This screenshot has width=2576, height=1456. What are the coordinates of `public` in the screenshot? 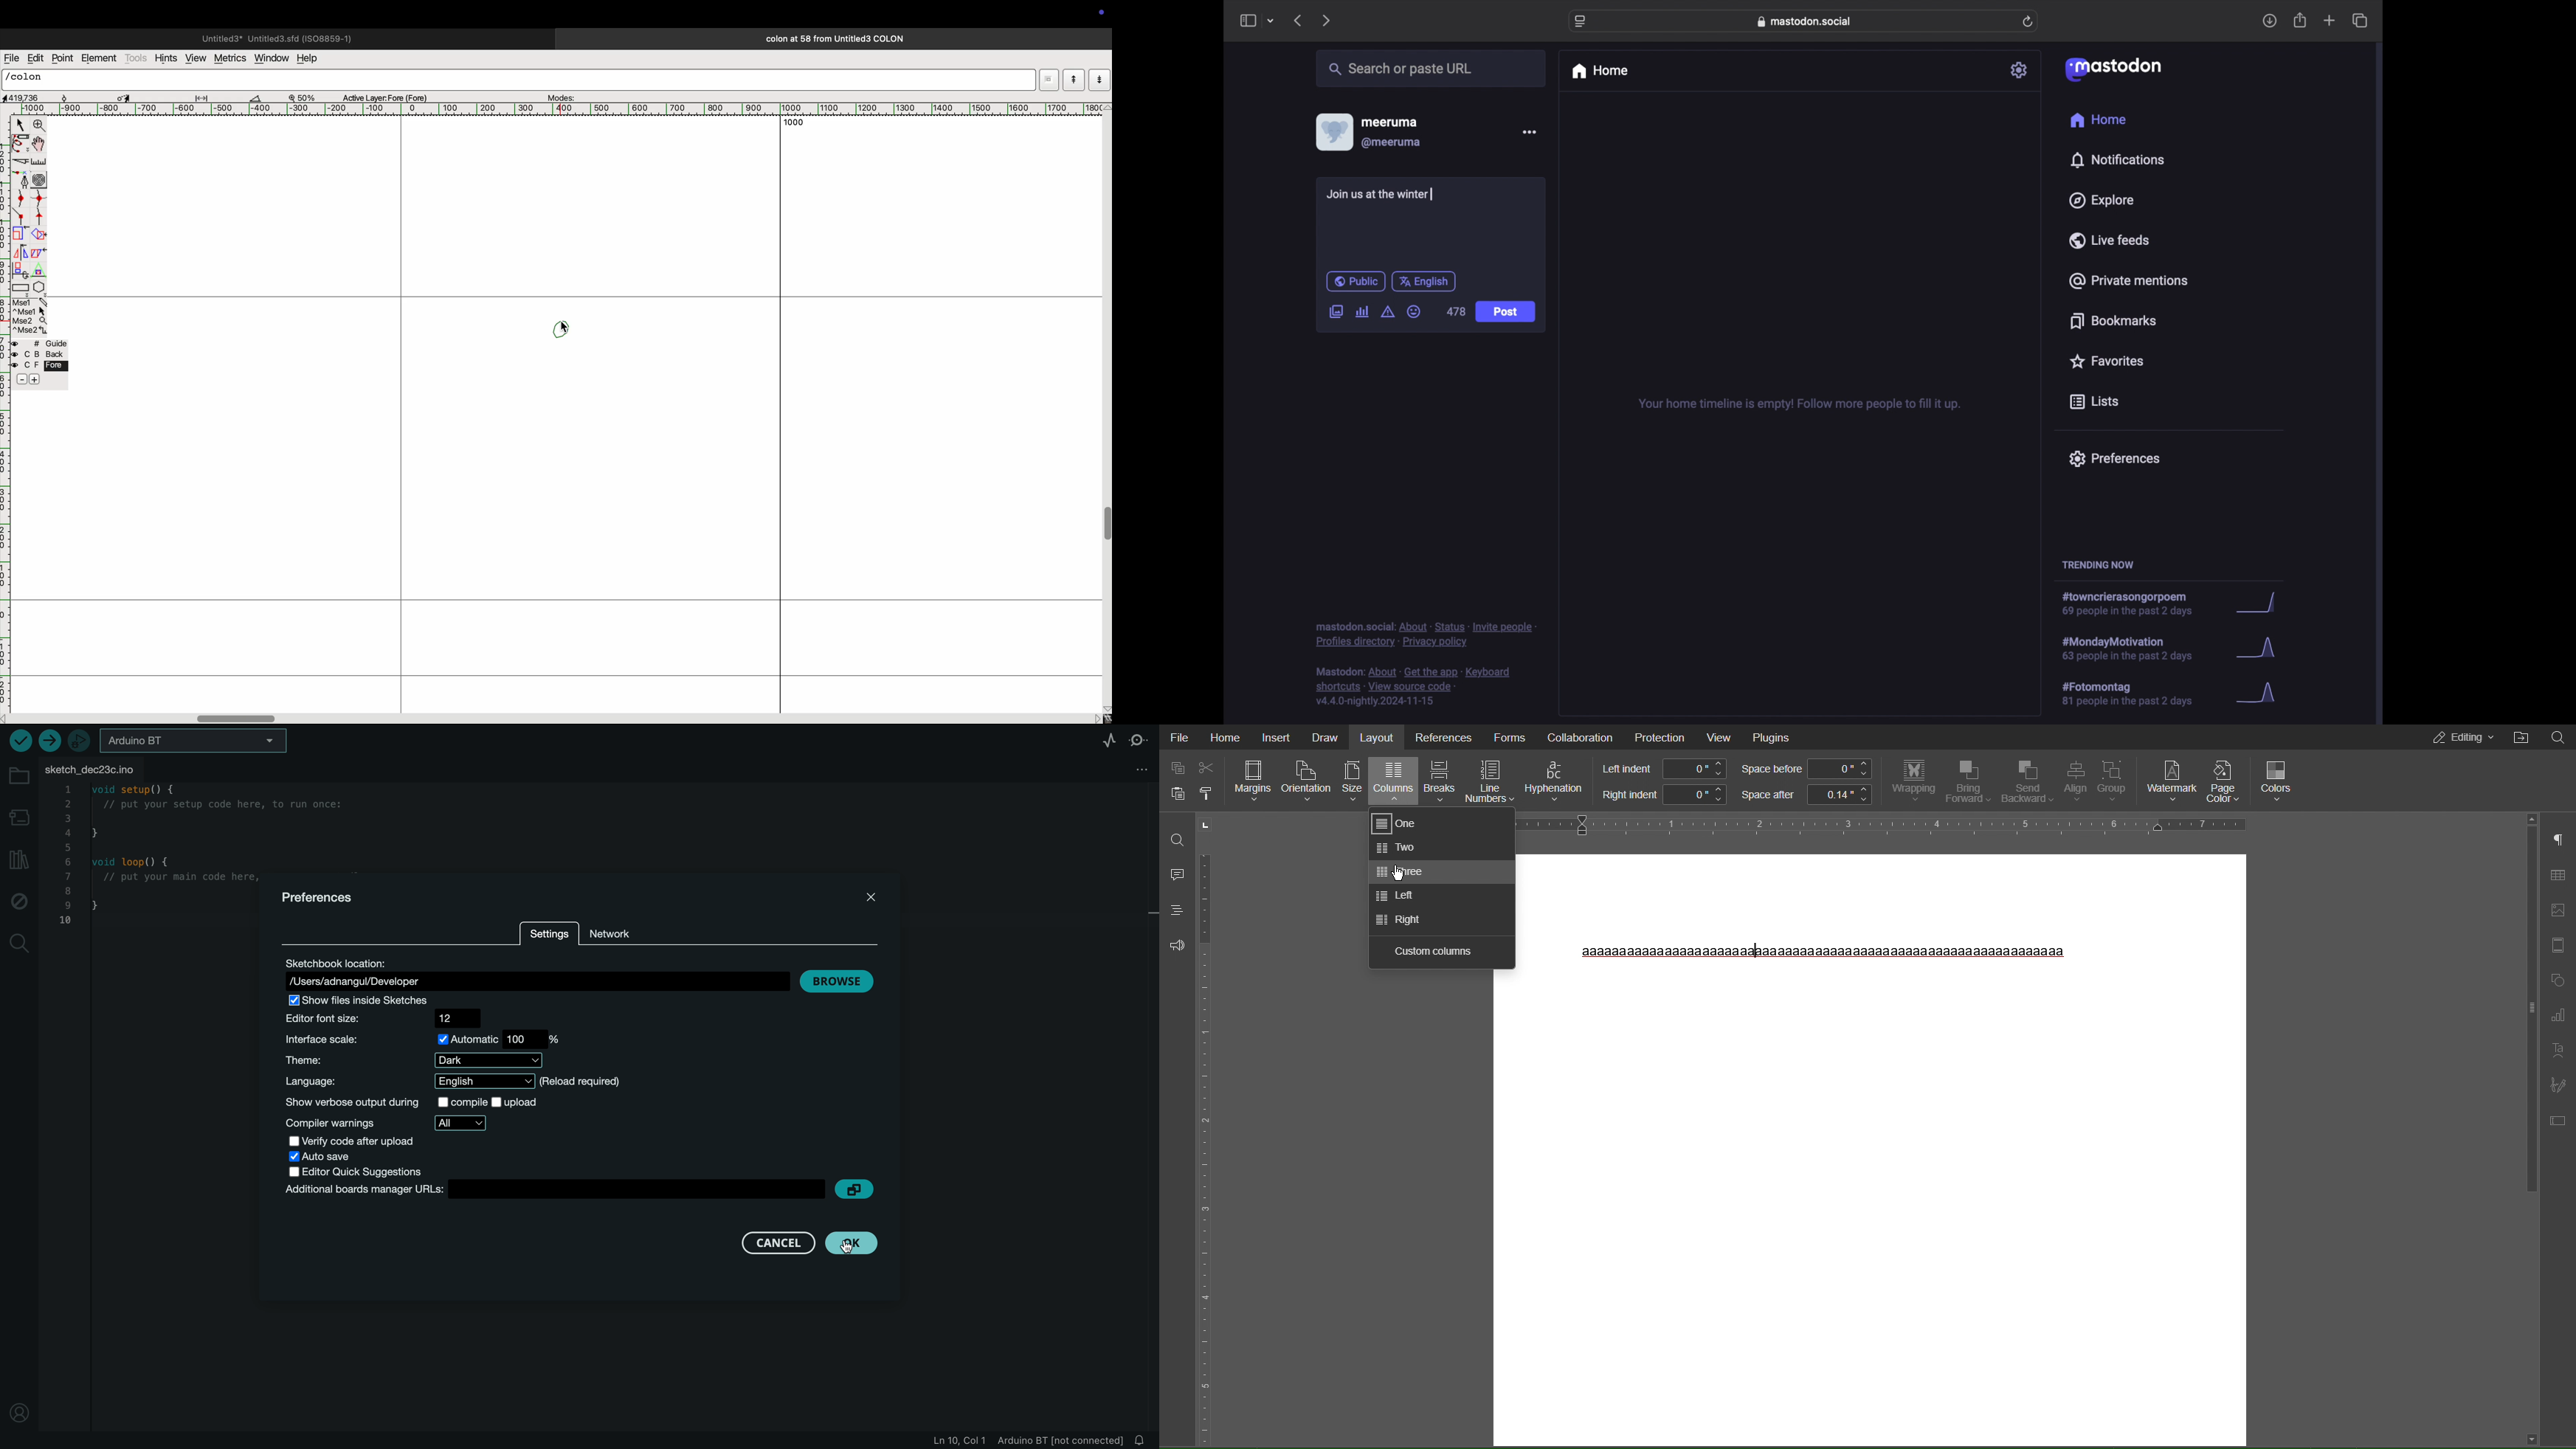 It's located at (1355, 281).